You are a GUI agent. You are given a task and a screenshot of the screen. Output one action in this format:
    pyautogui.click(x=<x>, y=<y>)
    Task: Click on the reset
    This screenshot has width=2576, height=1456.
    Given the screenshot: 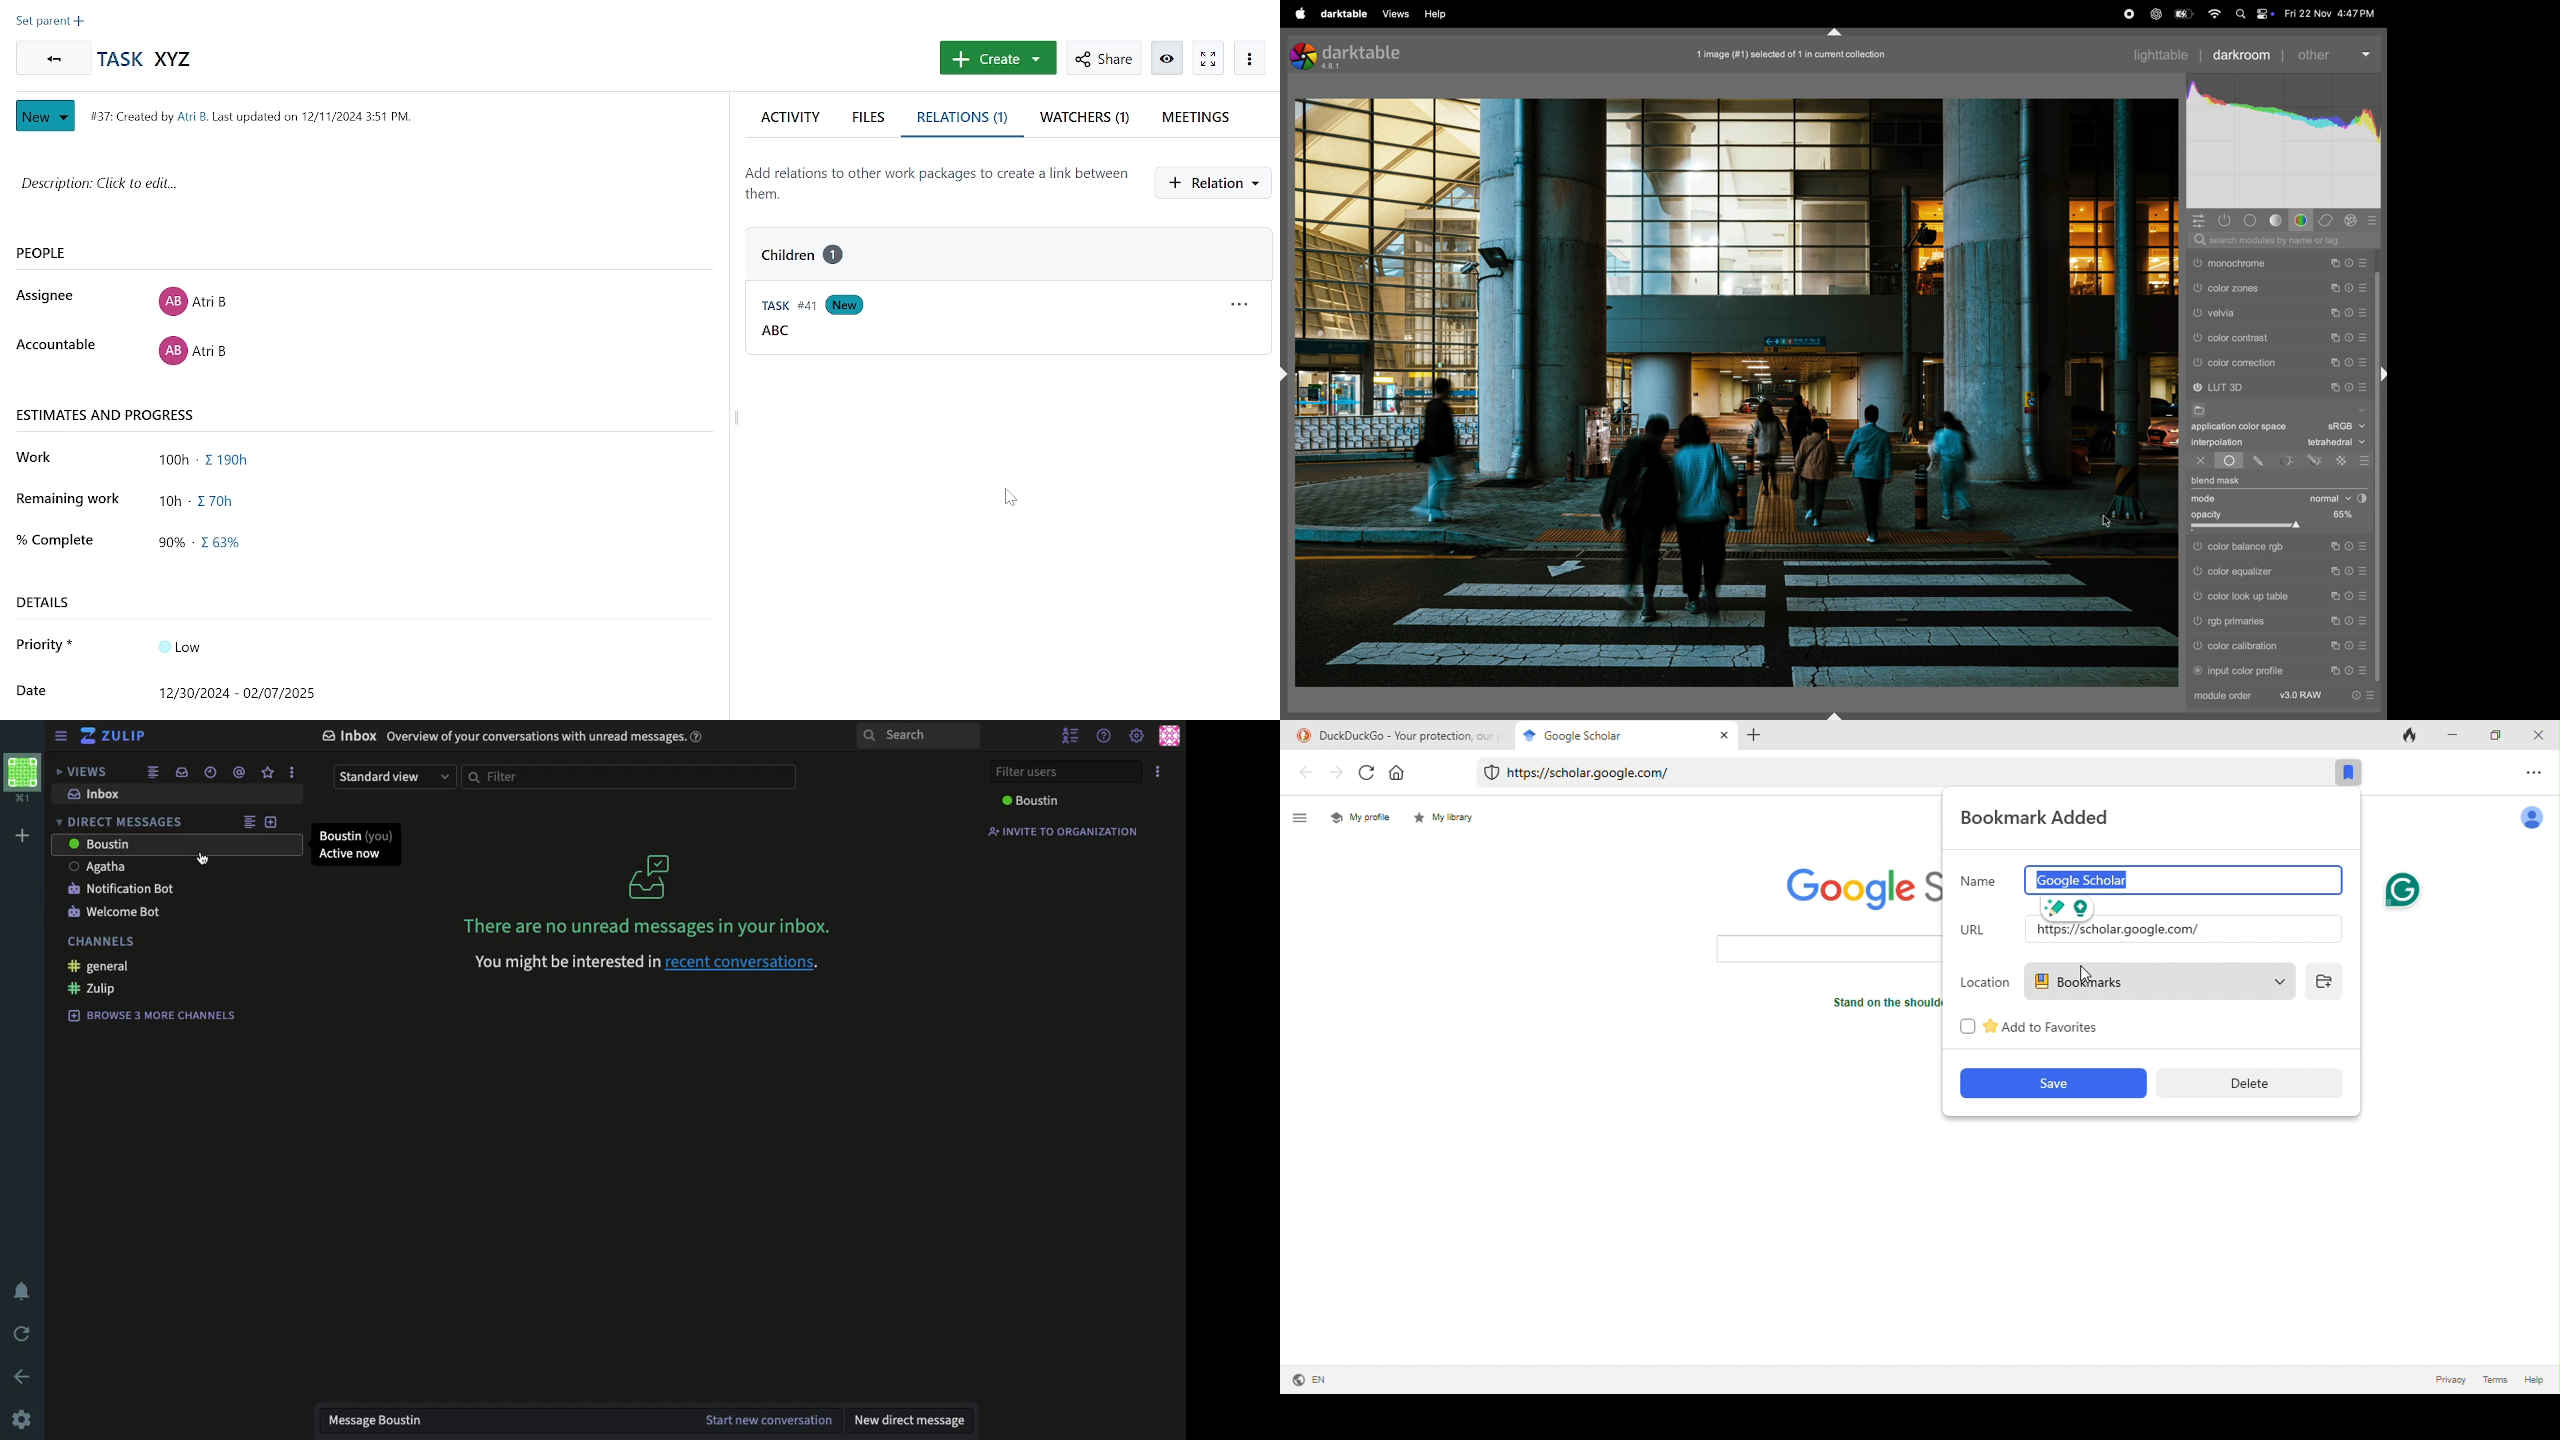 What is the action you would take?
    pyautogui.click(x=2349, y=670)
    